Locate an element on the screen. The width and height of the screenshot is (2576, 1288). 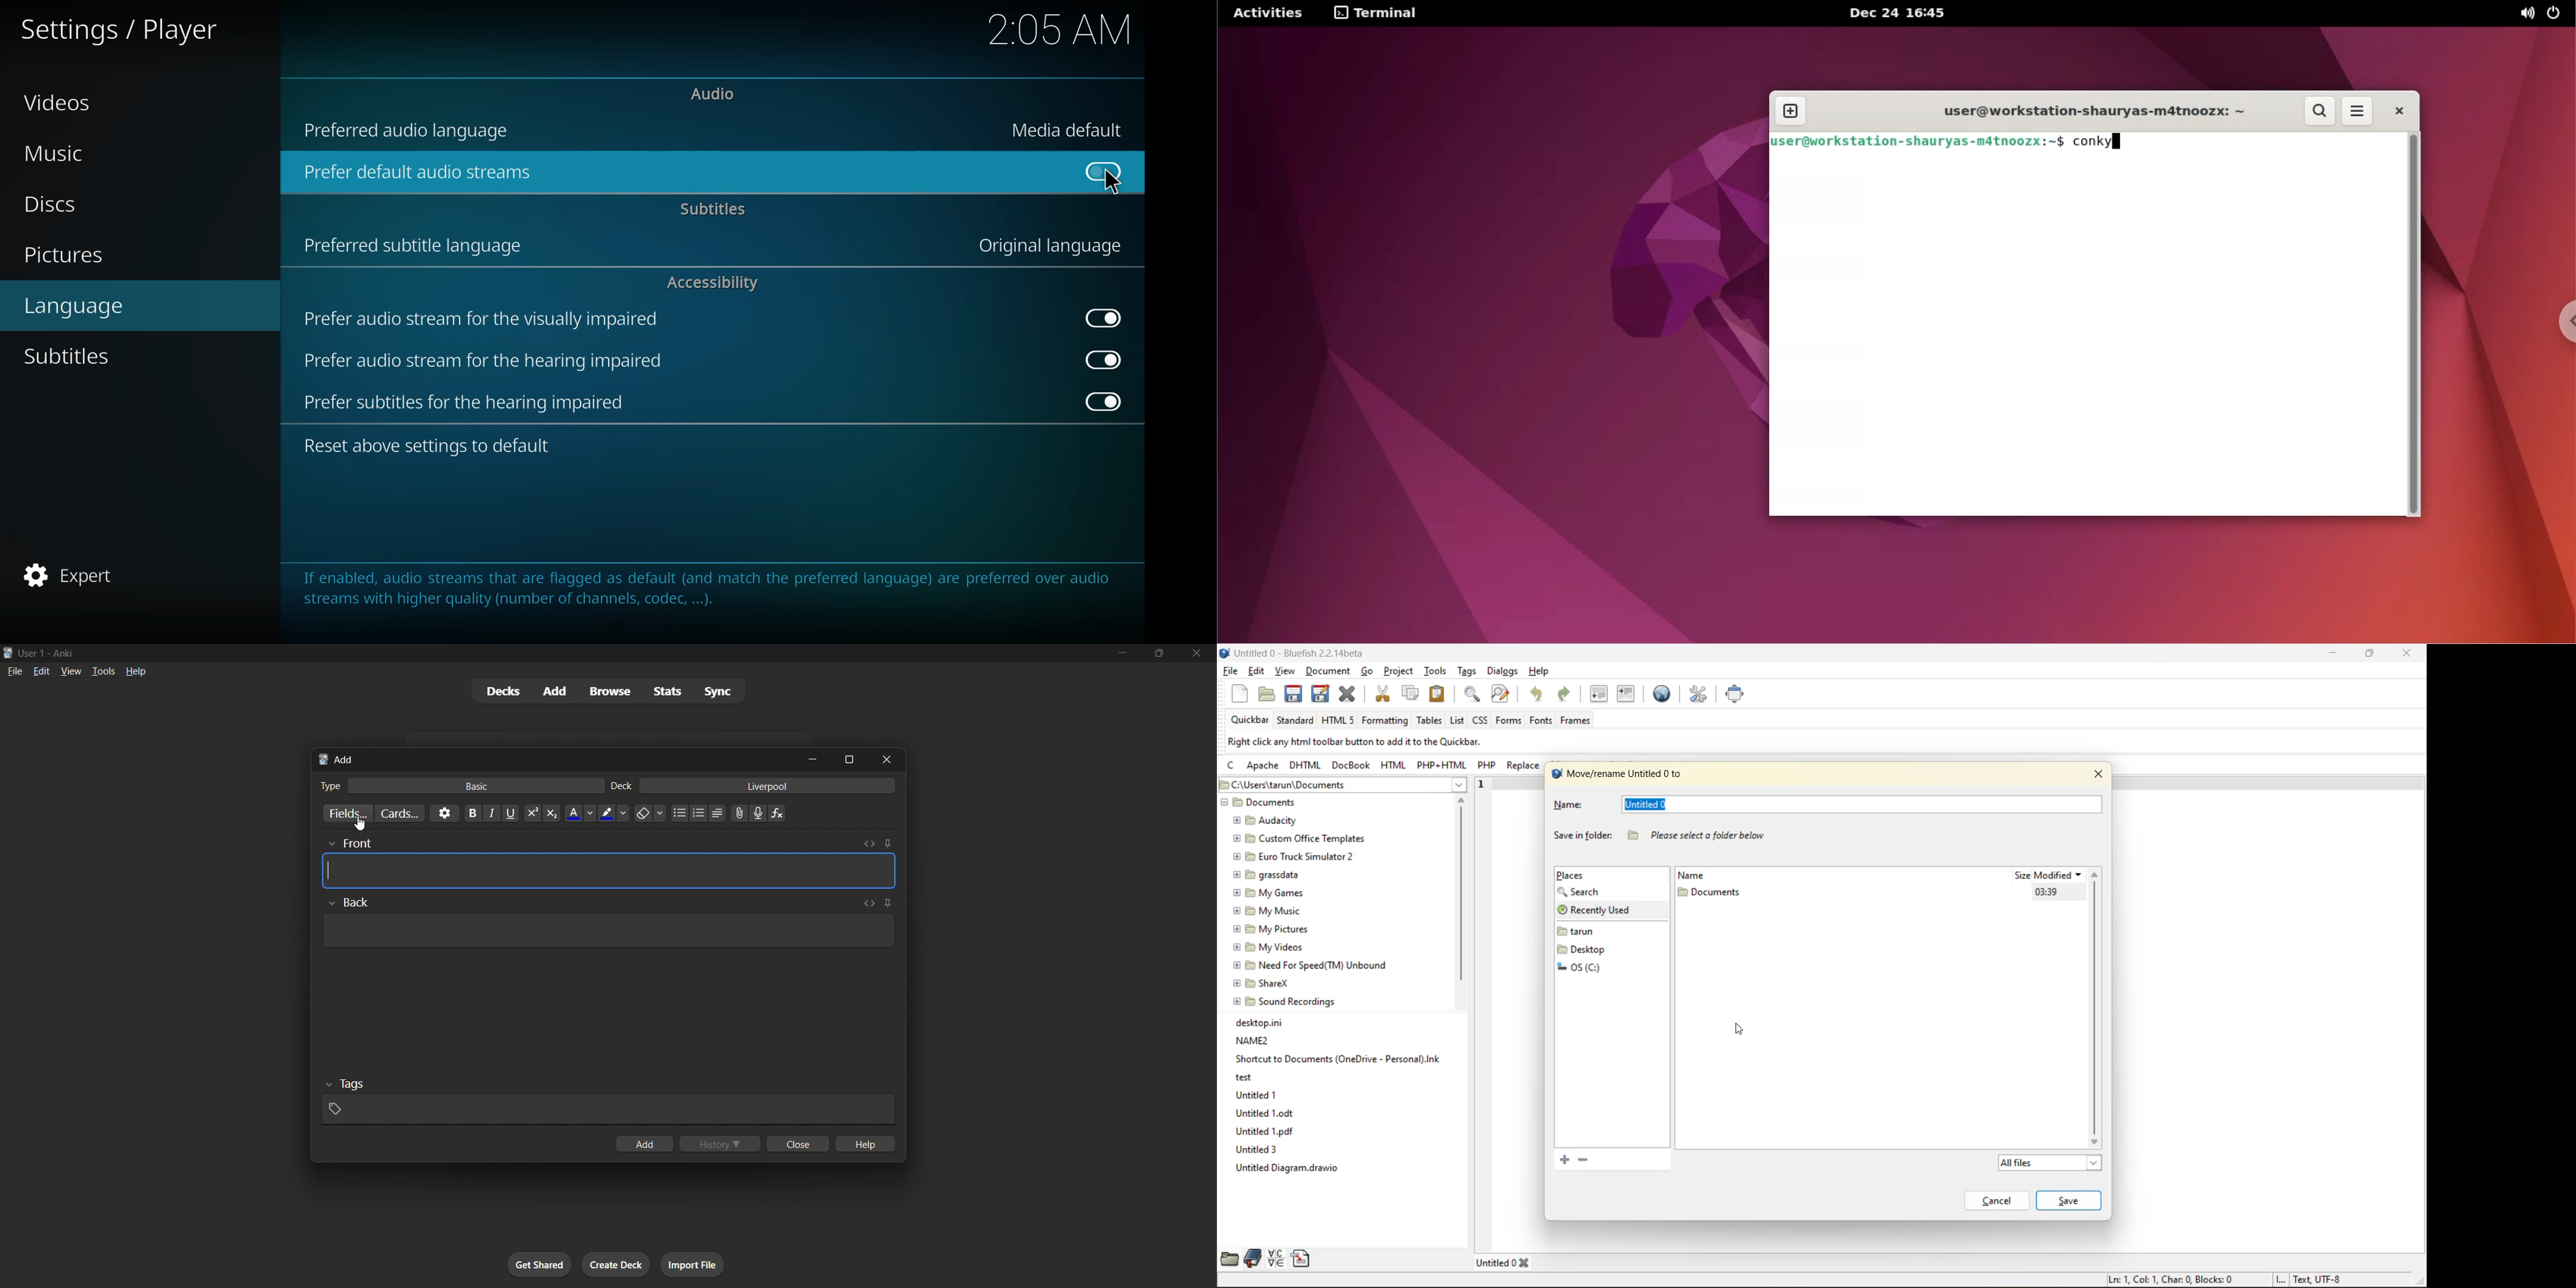
indent is located at coordinates (1626, 694).